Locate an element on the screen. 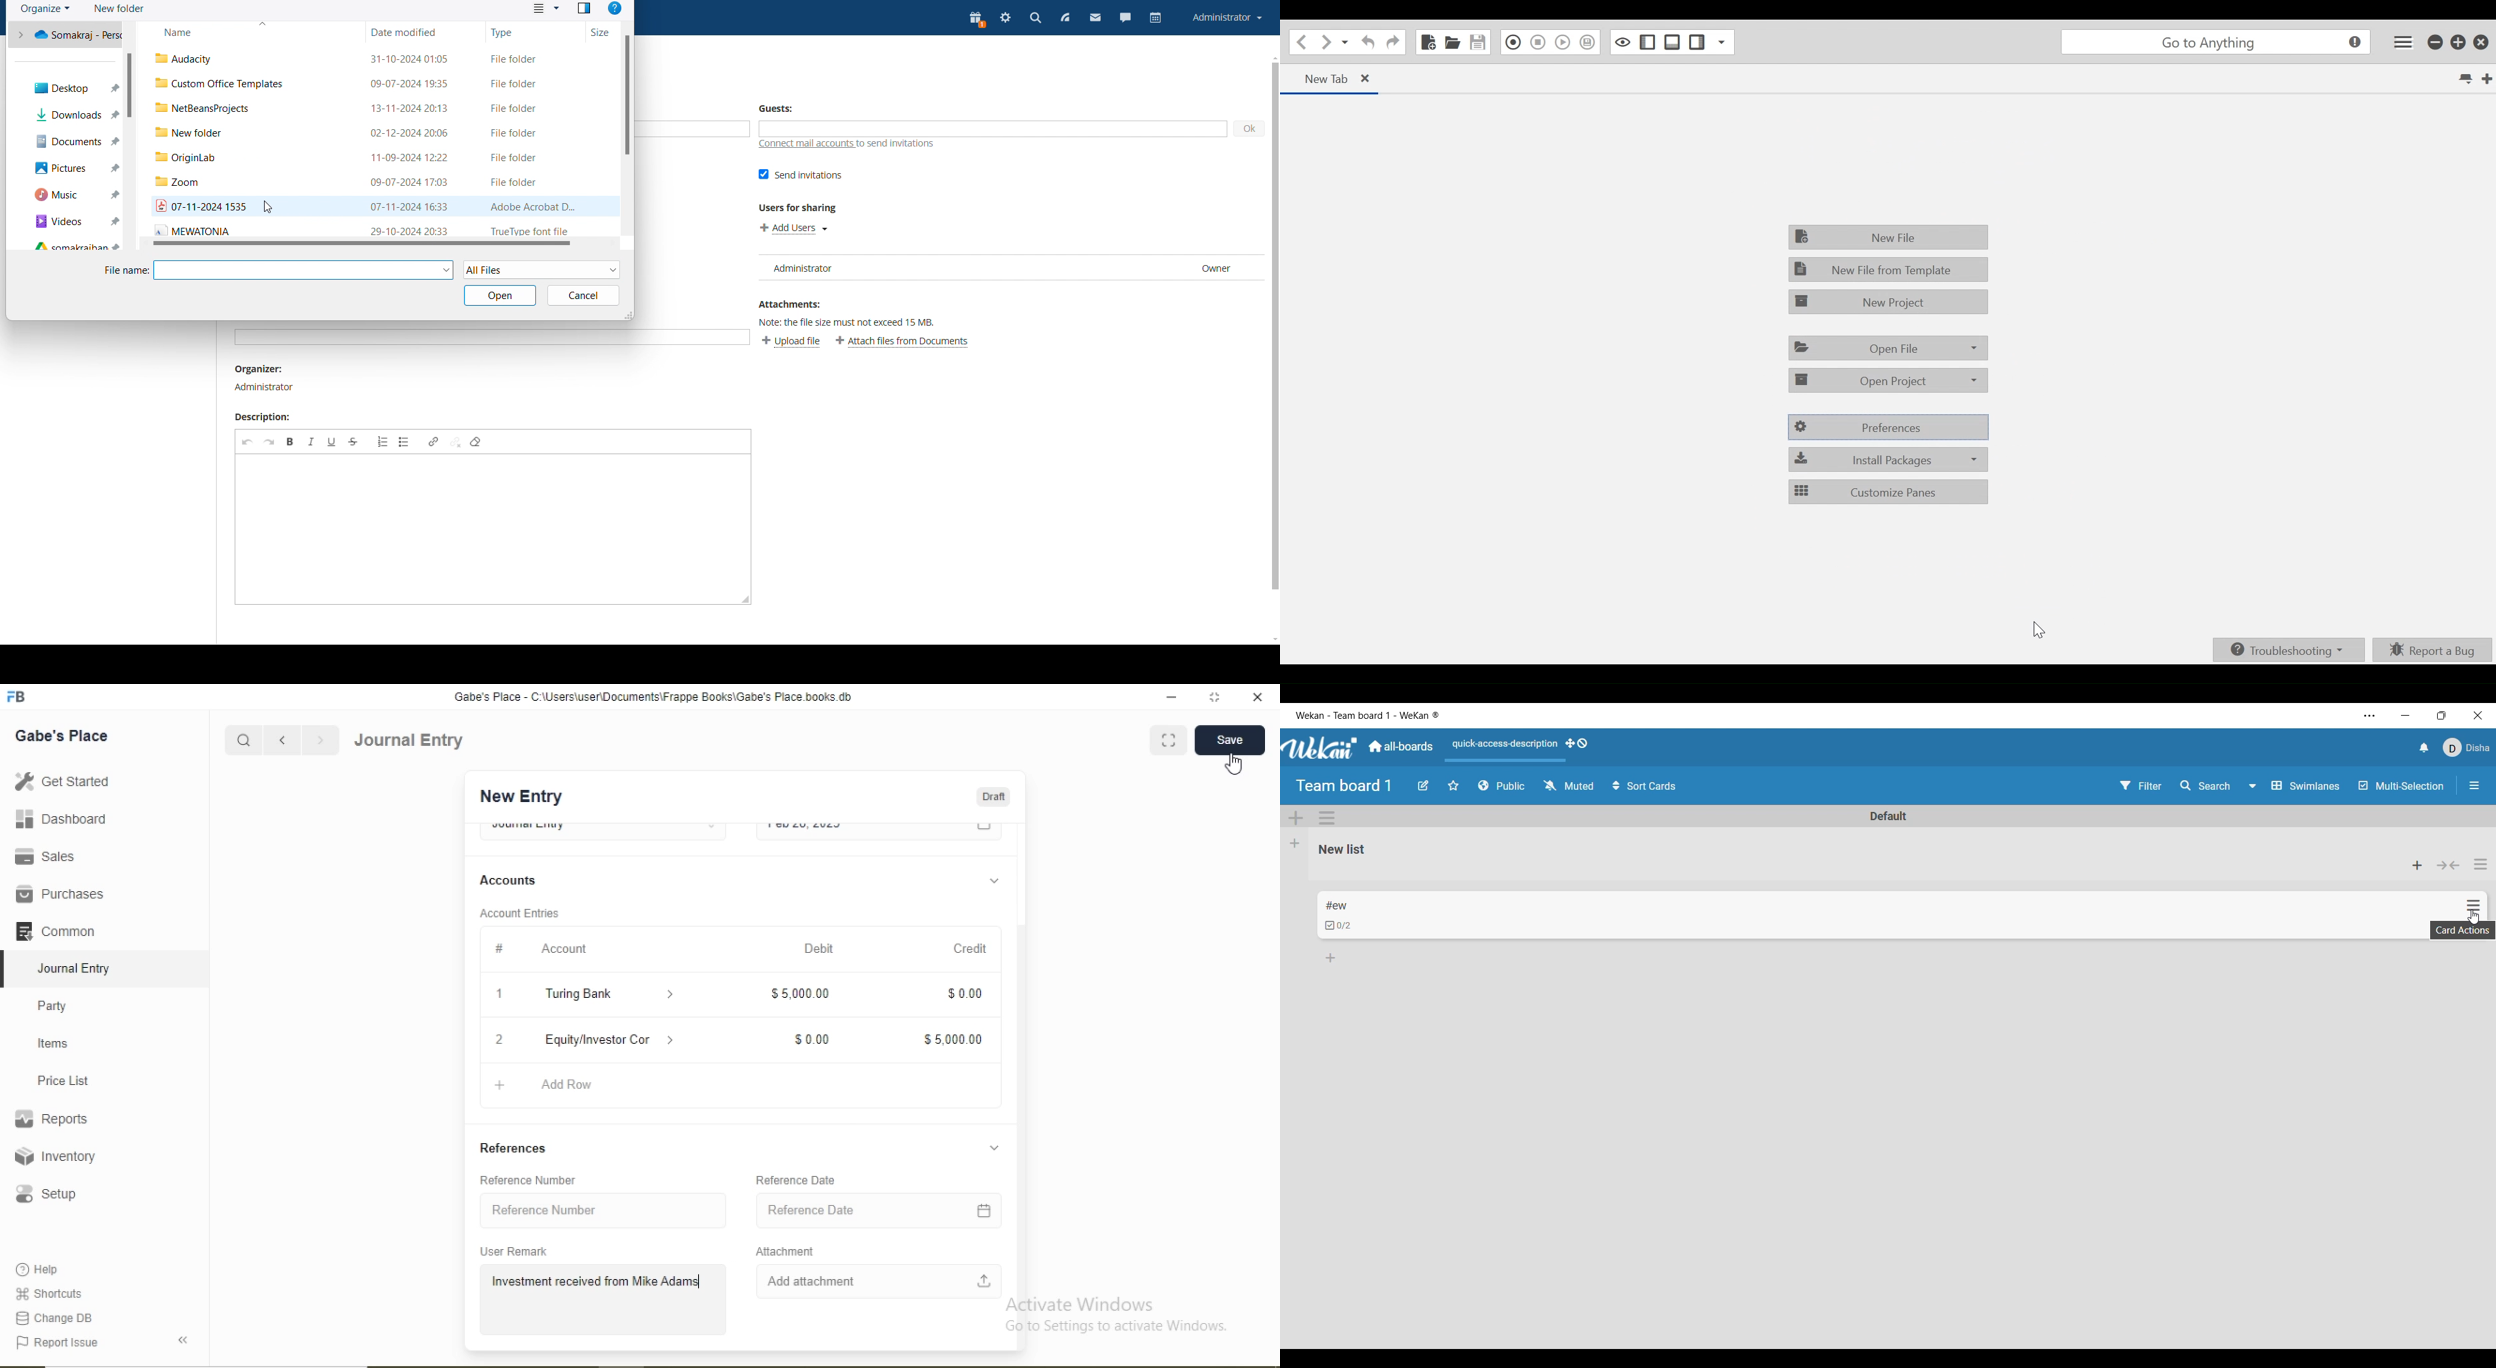 This screenshot has height=1372, width=2520. Setup is located at coordinates (45, 1194).